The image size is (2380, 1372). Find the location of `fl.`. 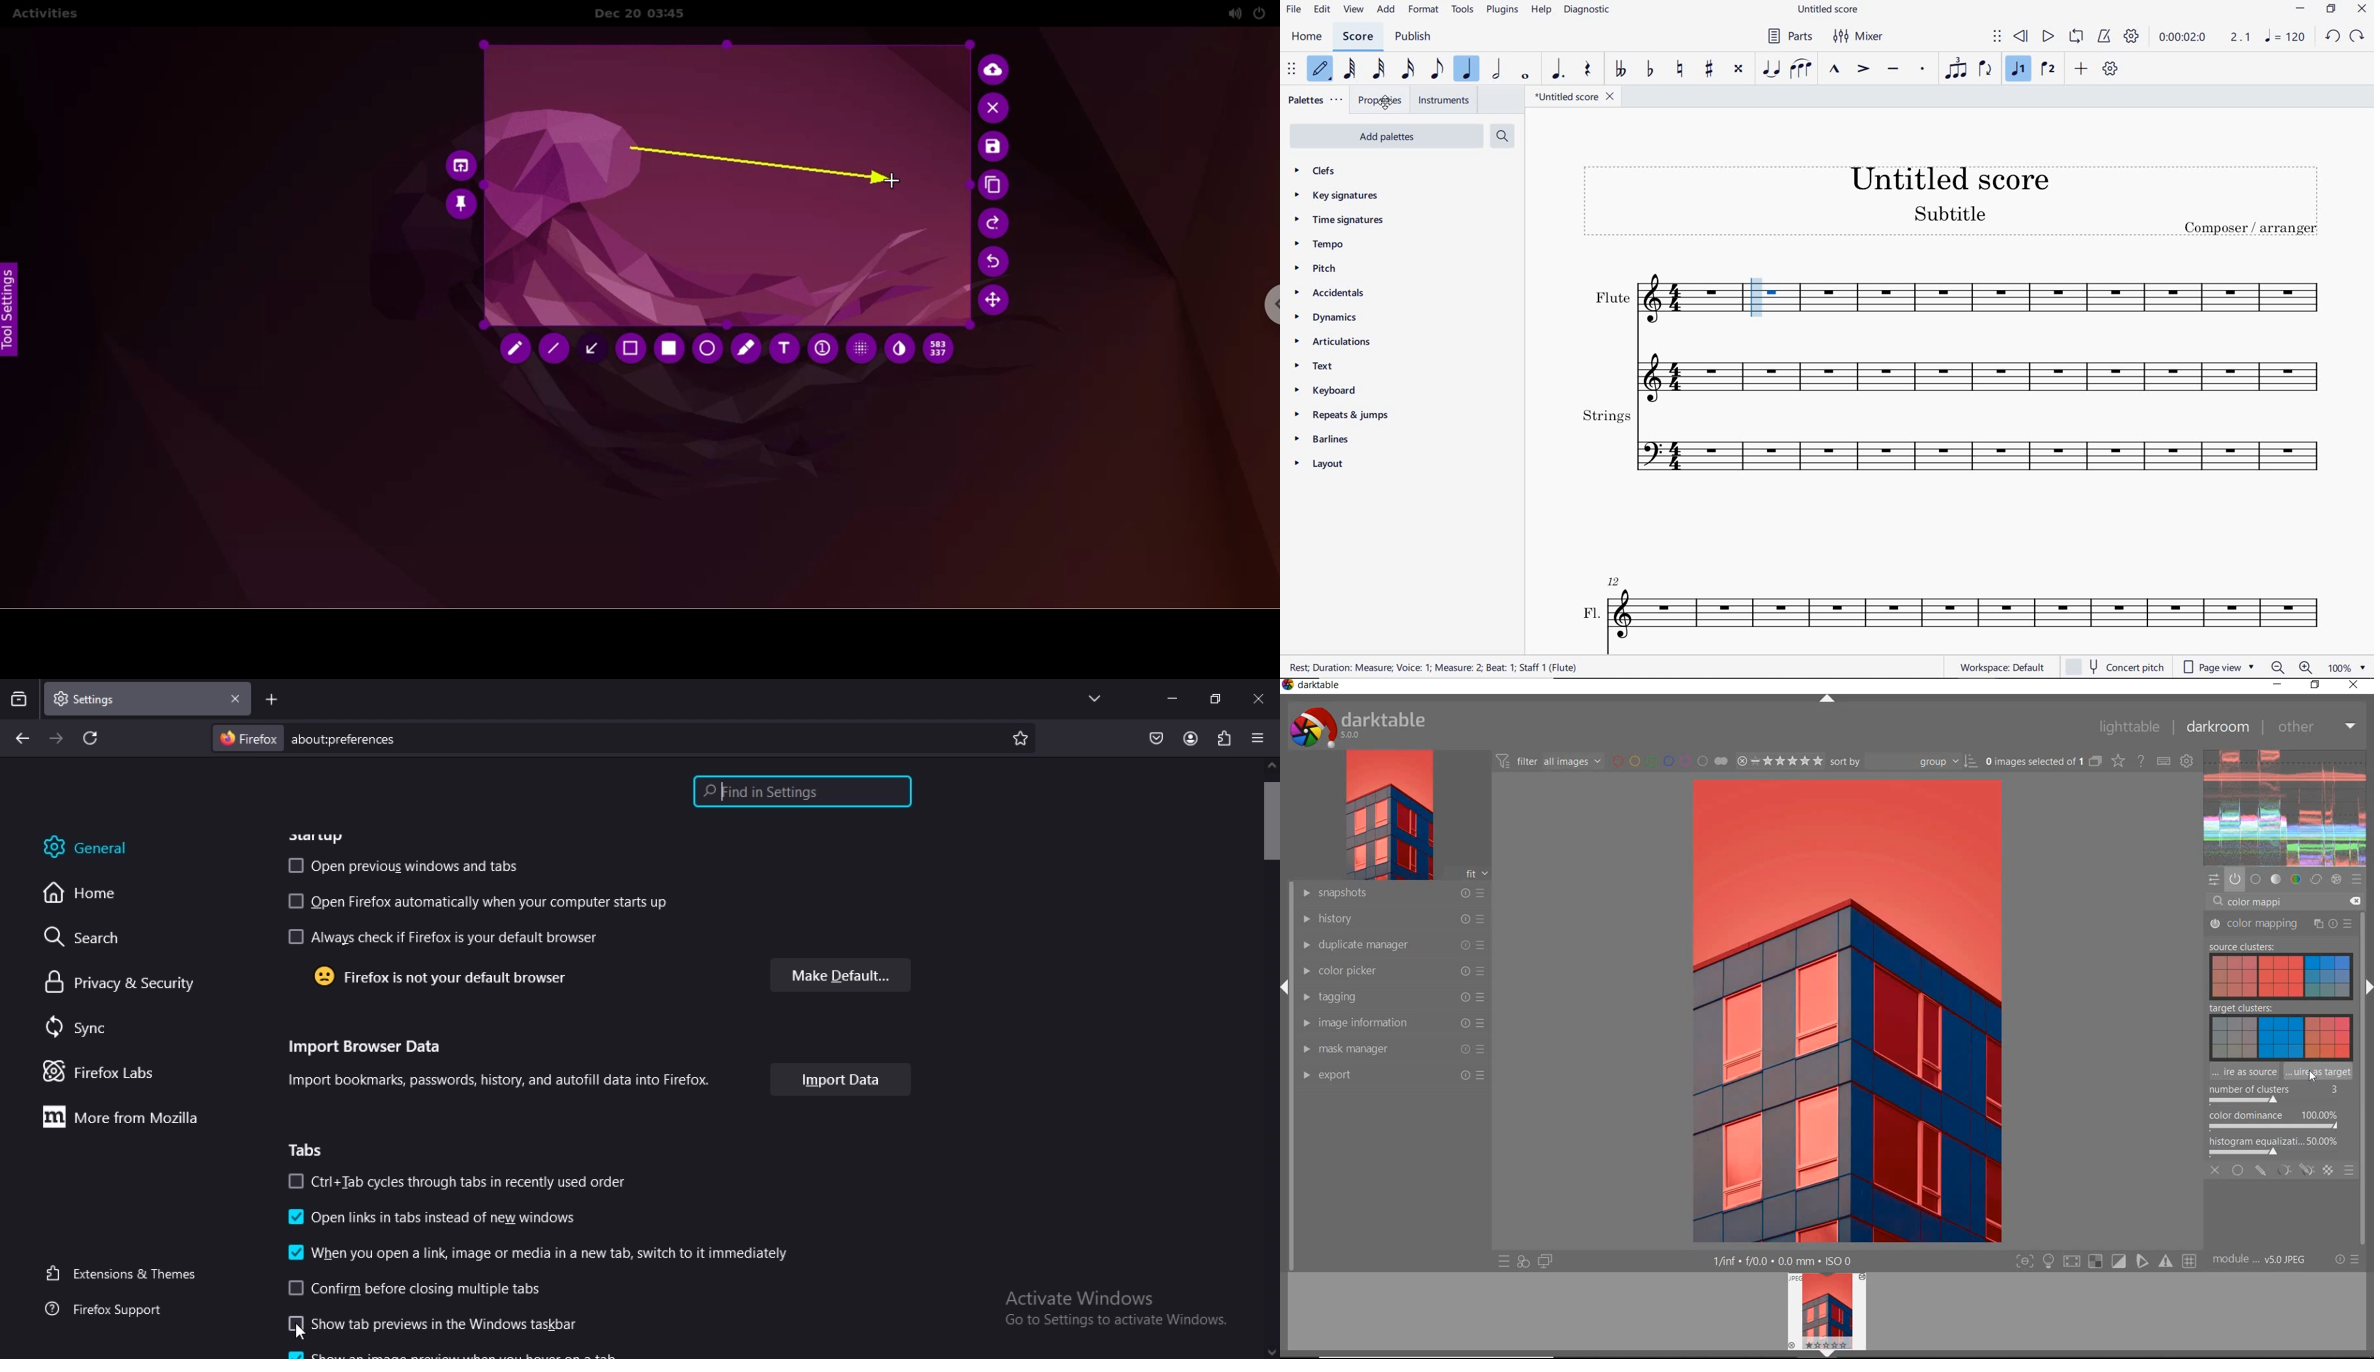

fl. is located at coordinates (1955, 608).